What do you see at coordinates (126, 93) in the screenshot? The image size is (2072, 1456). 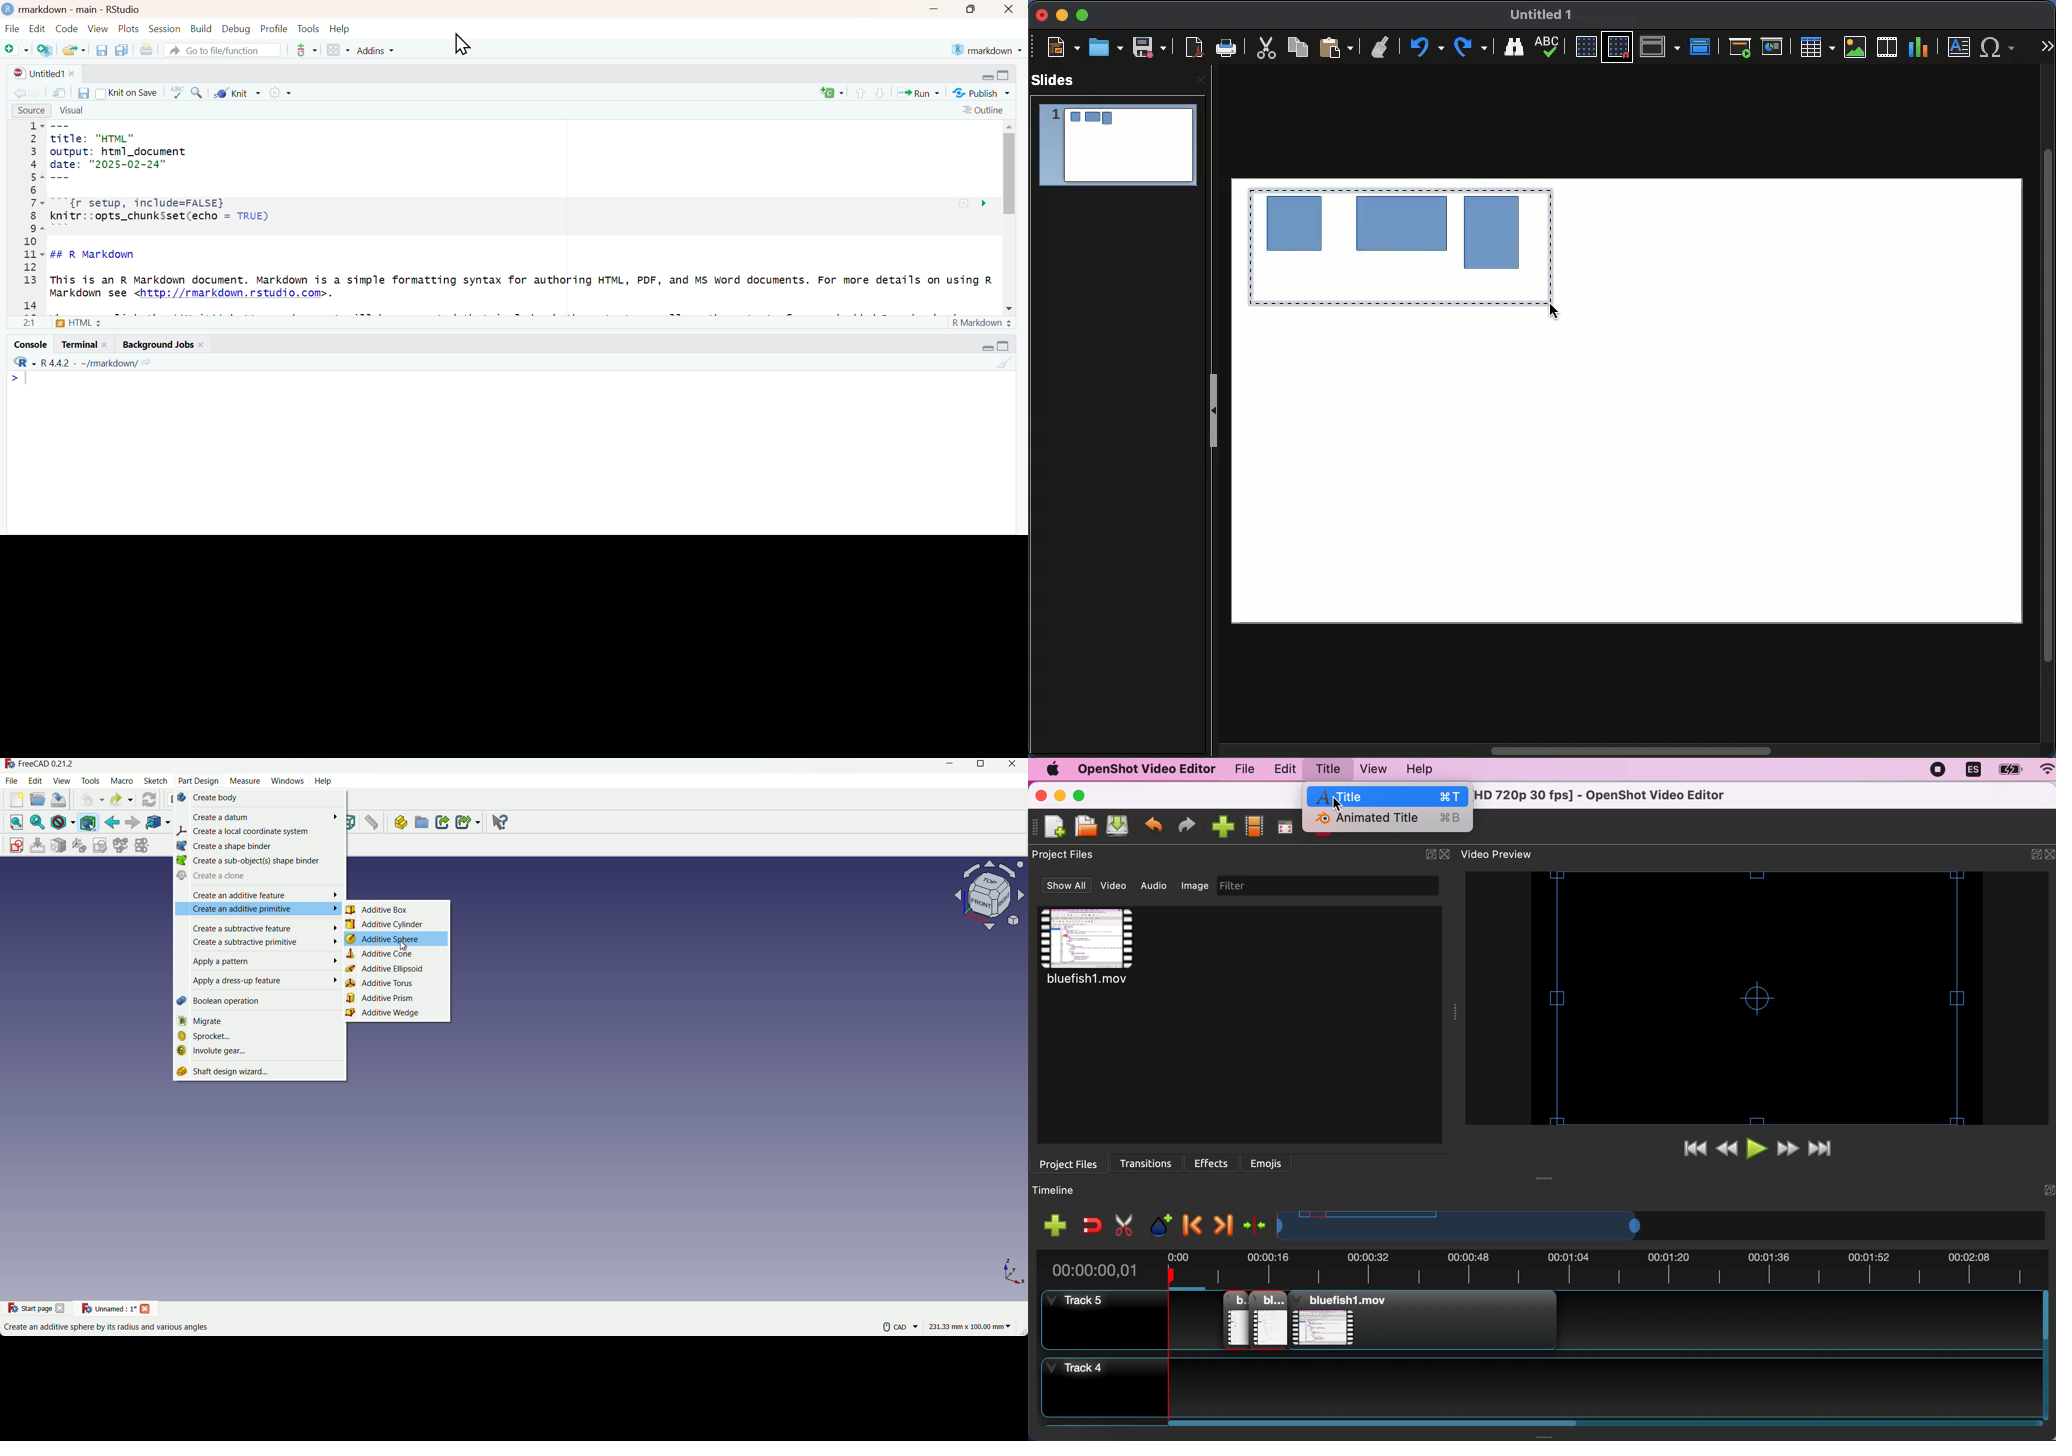 I see `Knit on Save` at bounding box center [126, 93].